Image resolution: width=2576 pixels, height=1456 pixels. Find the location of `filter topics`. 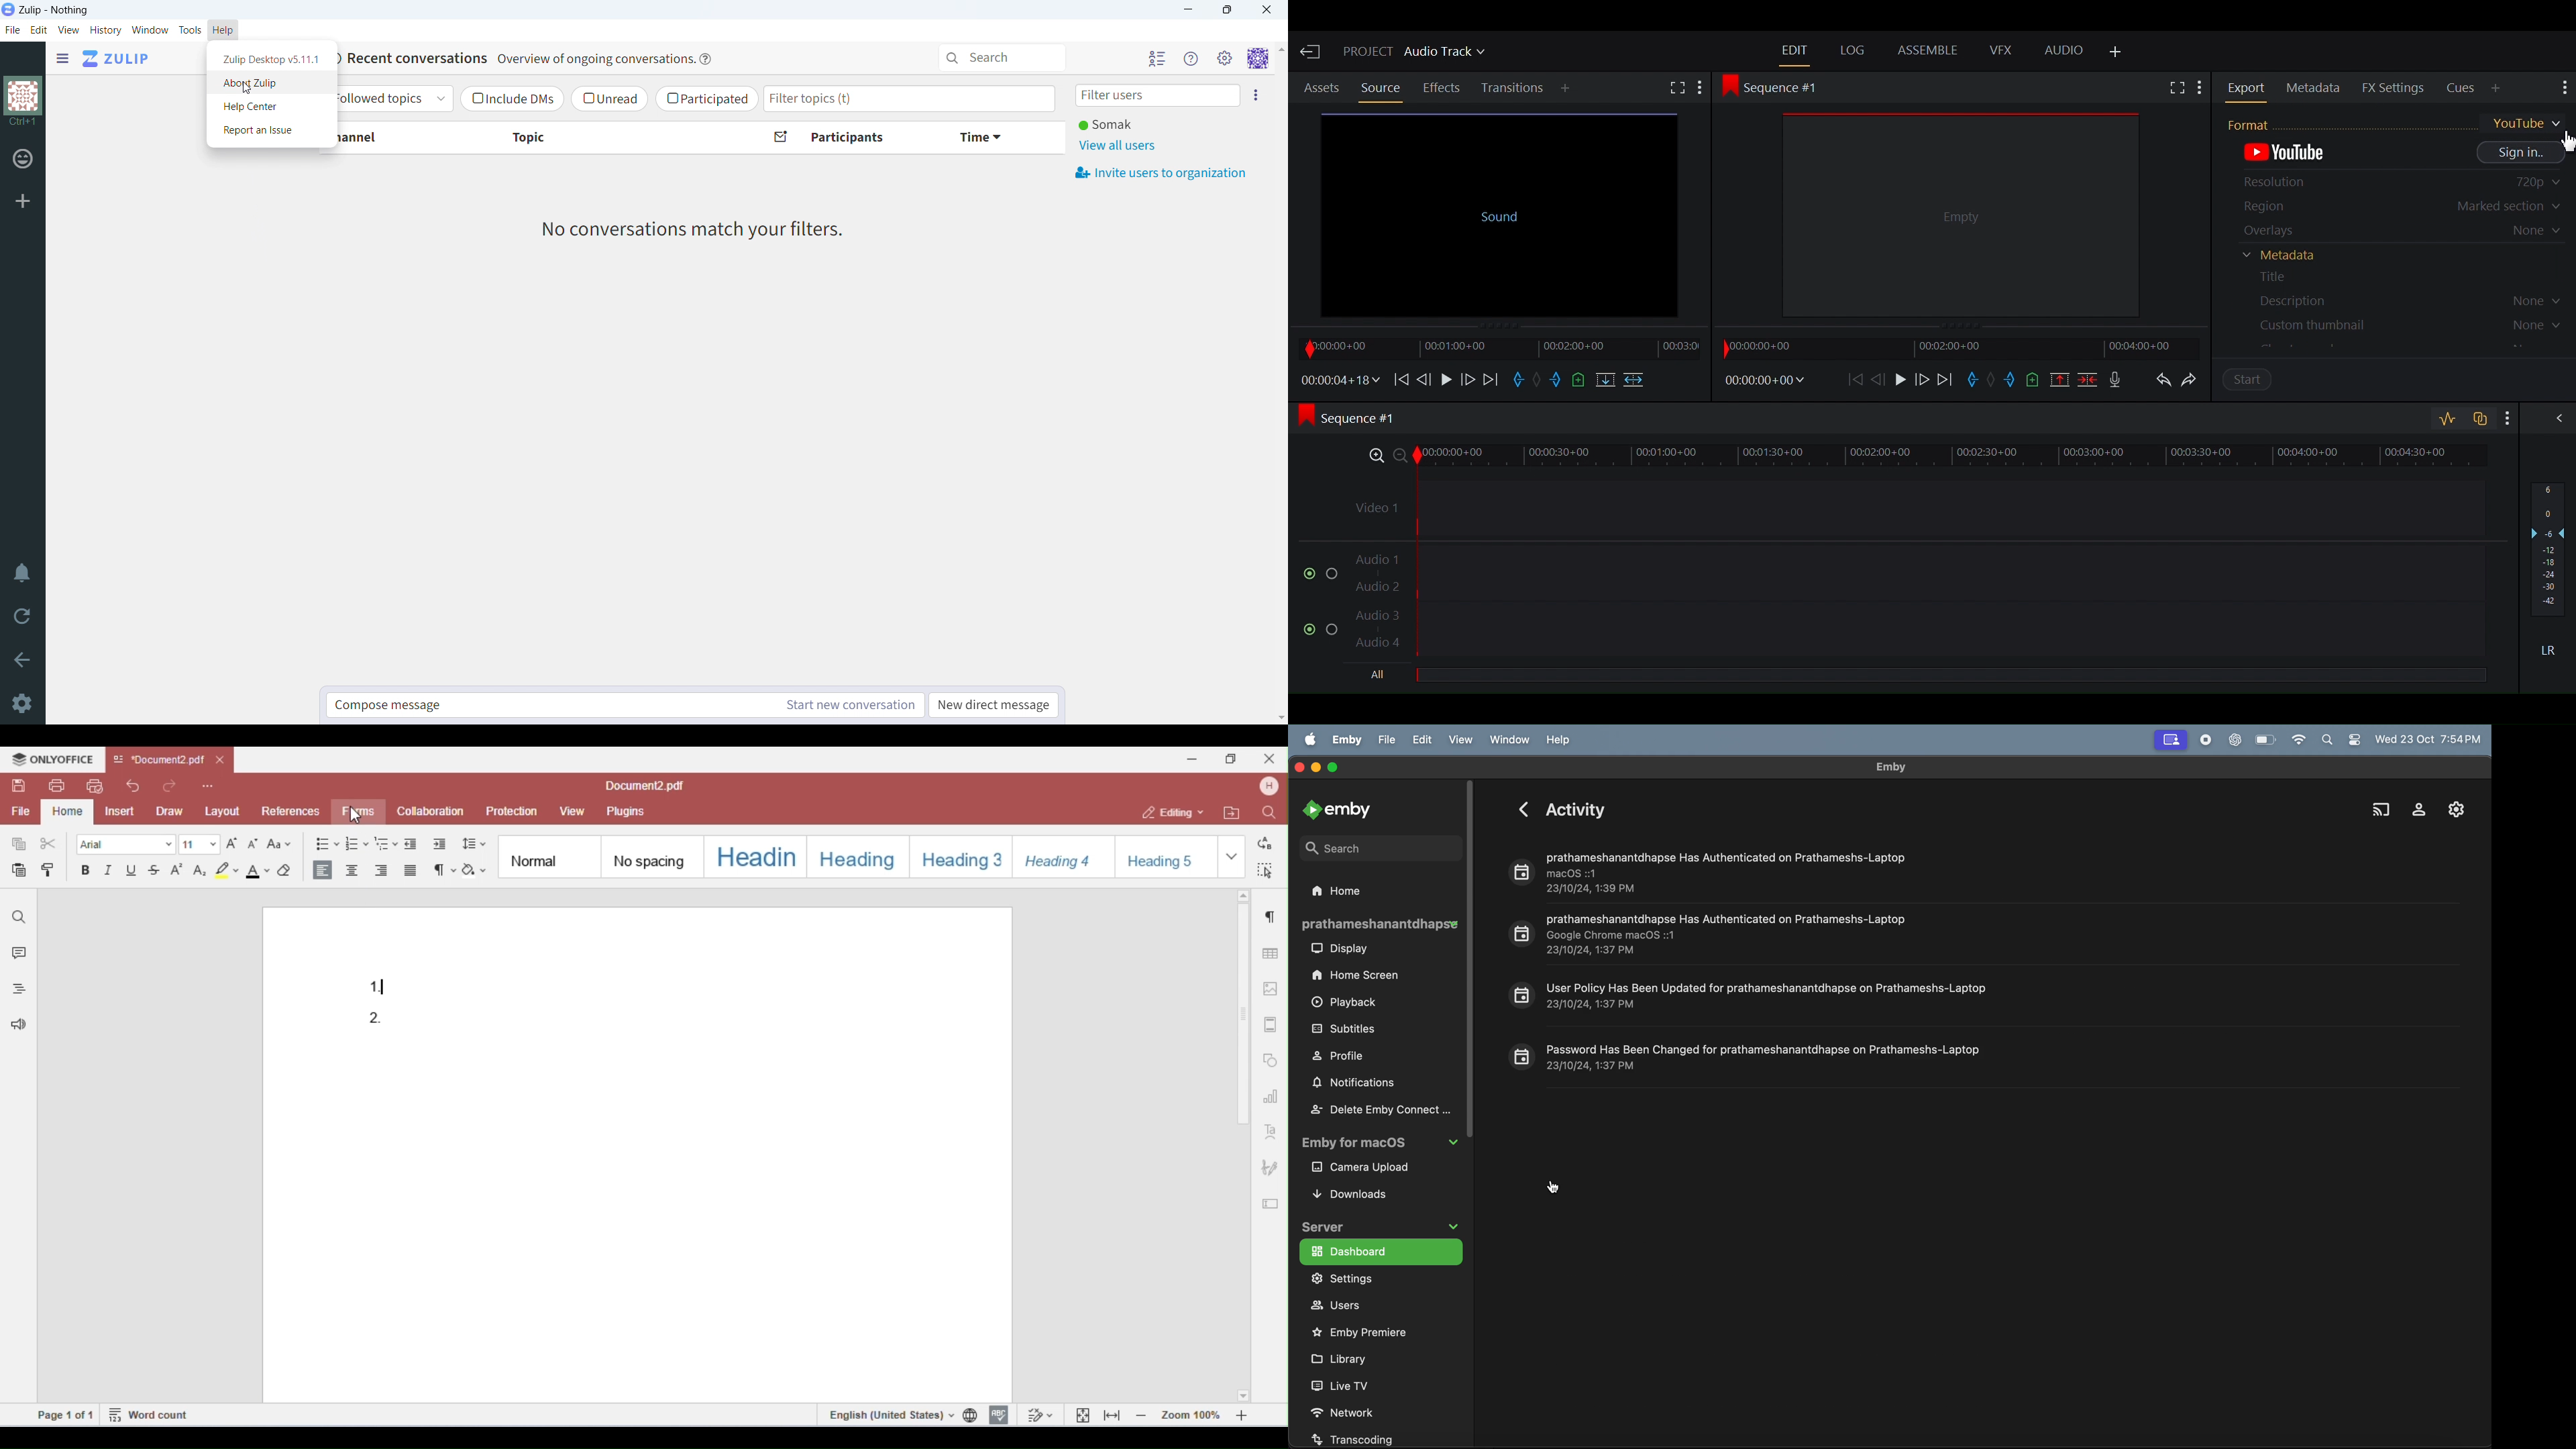

filter topics is located at coordinates (909, 98).